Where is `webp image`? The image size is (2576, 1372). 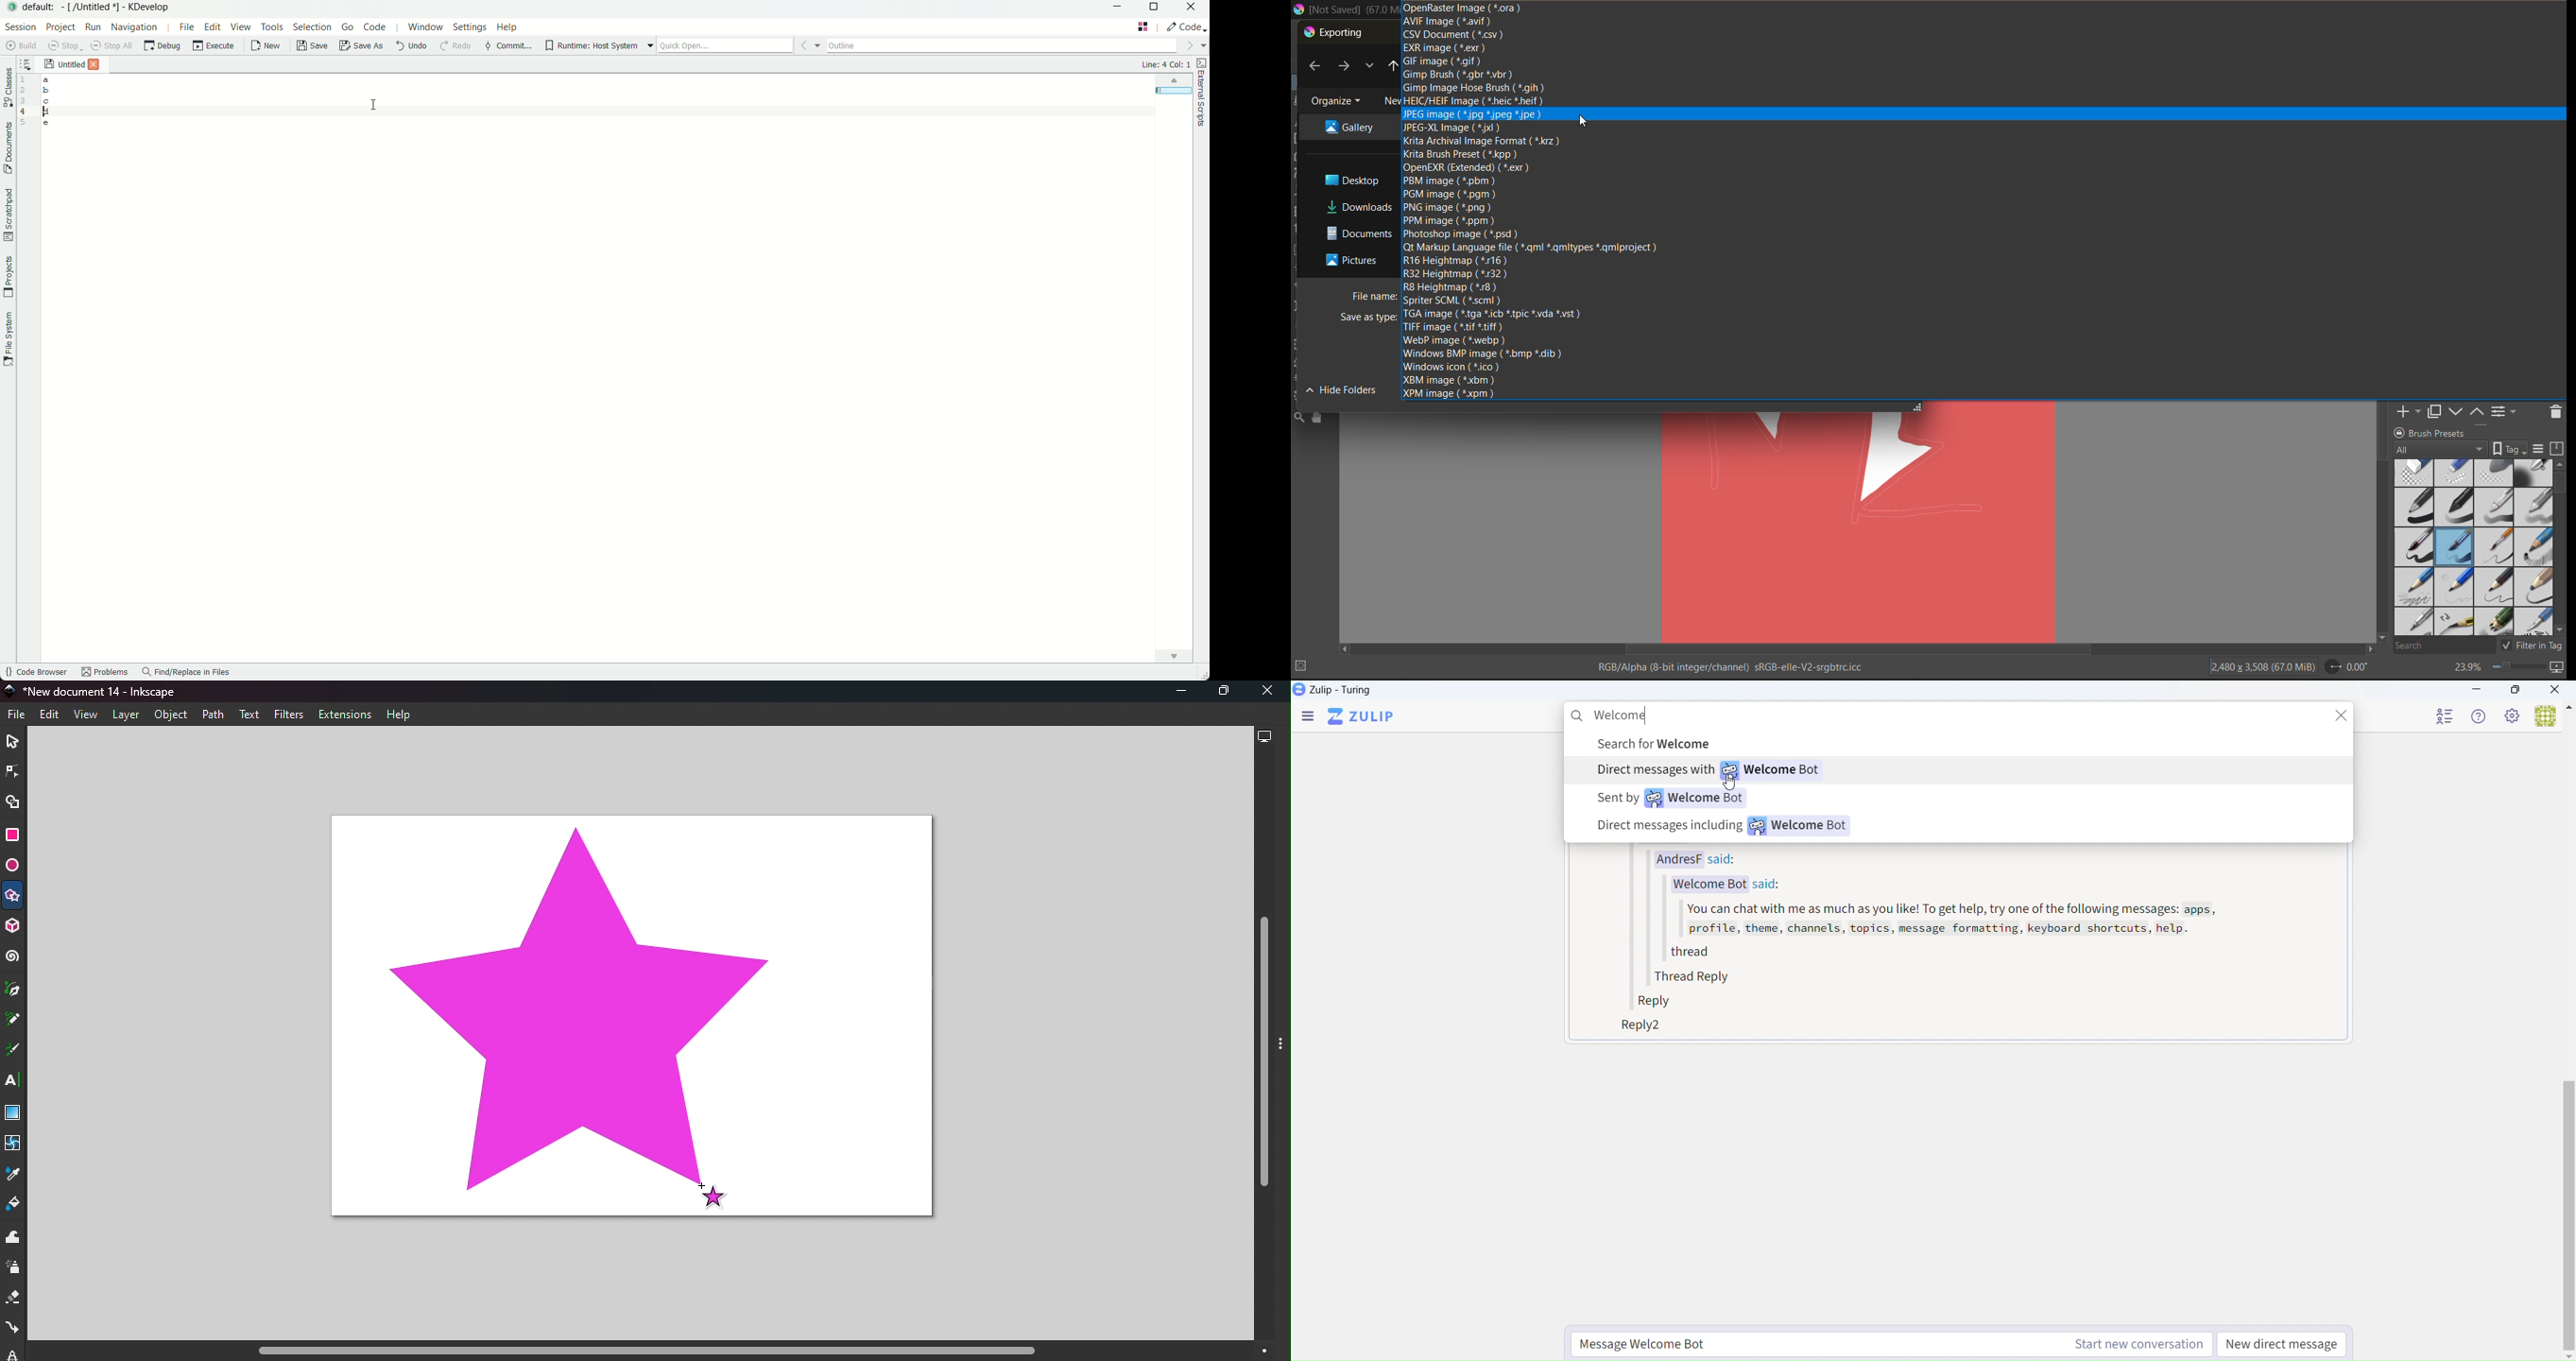
webp image is located at coordinates (1456, 340).